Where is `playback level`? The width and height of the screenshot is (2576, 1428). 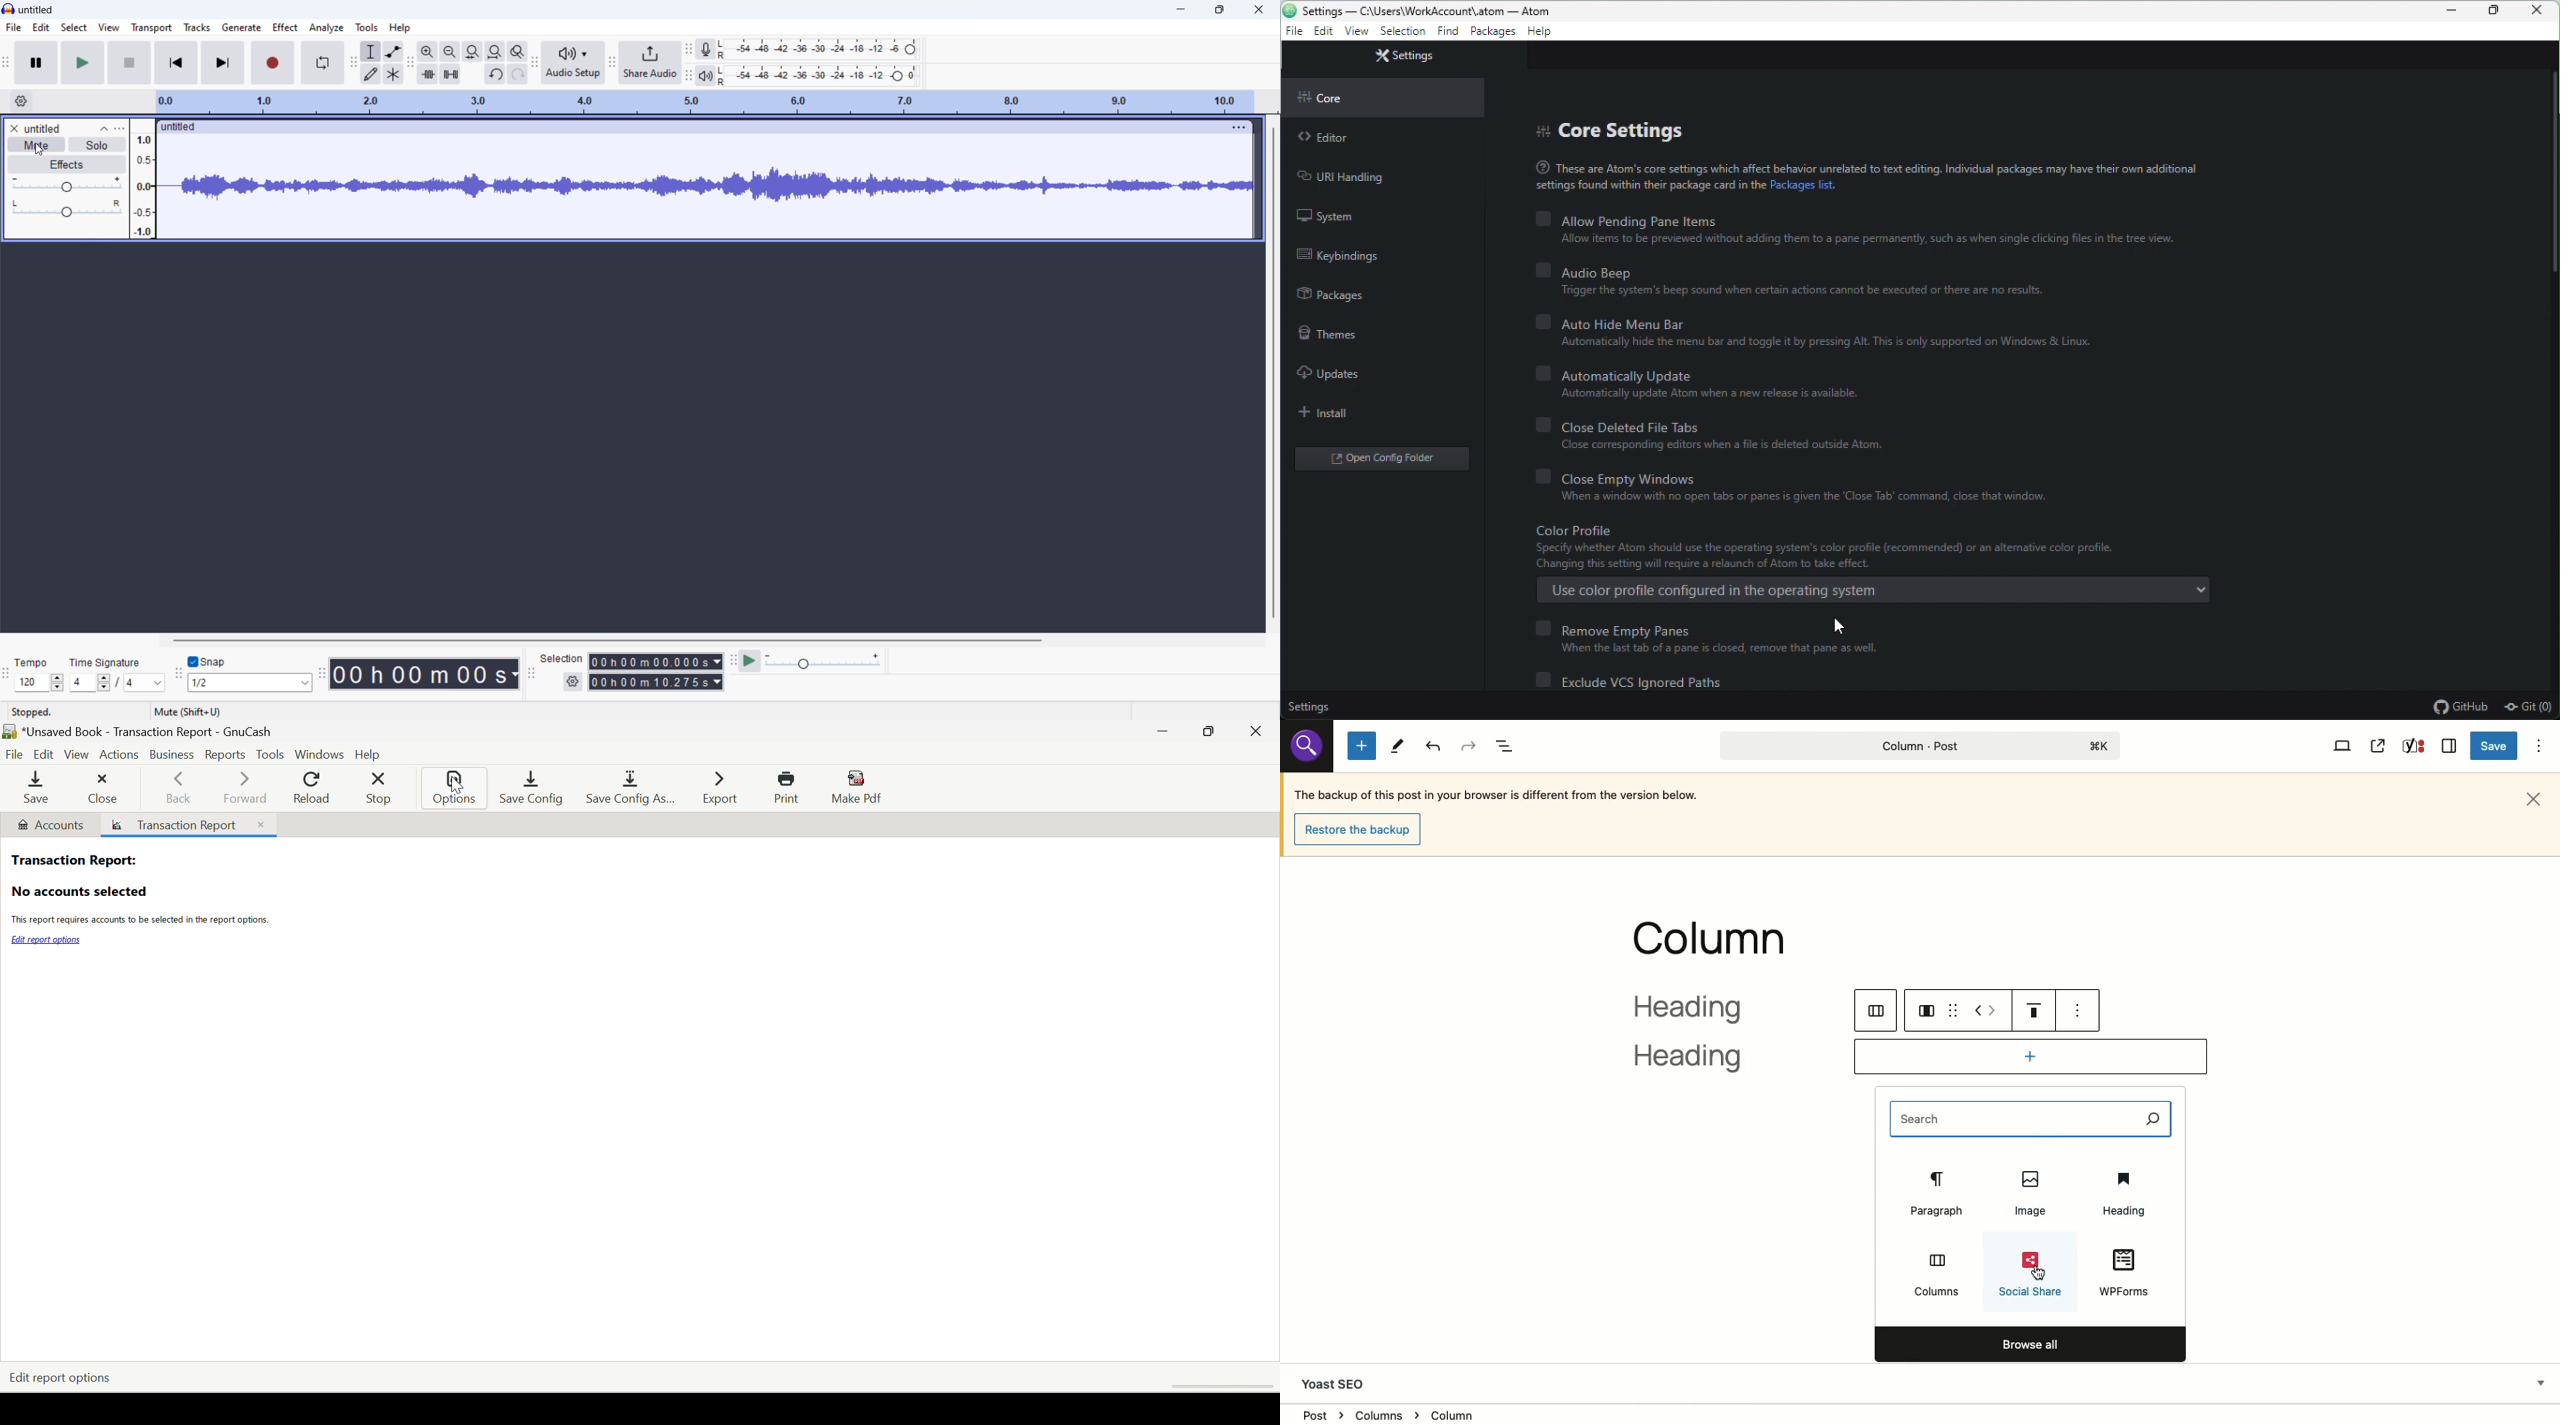 playback level is located at coordinates (817, 76).